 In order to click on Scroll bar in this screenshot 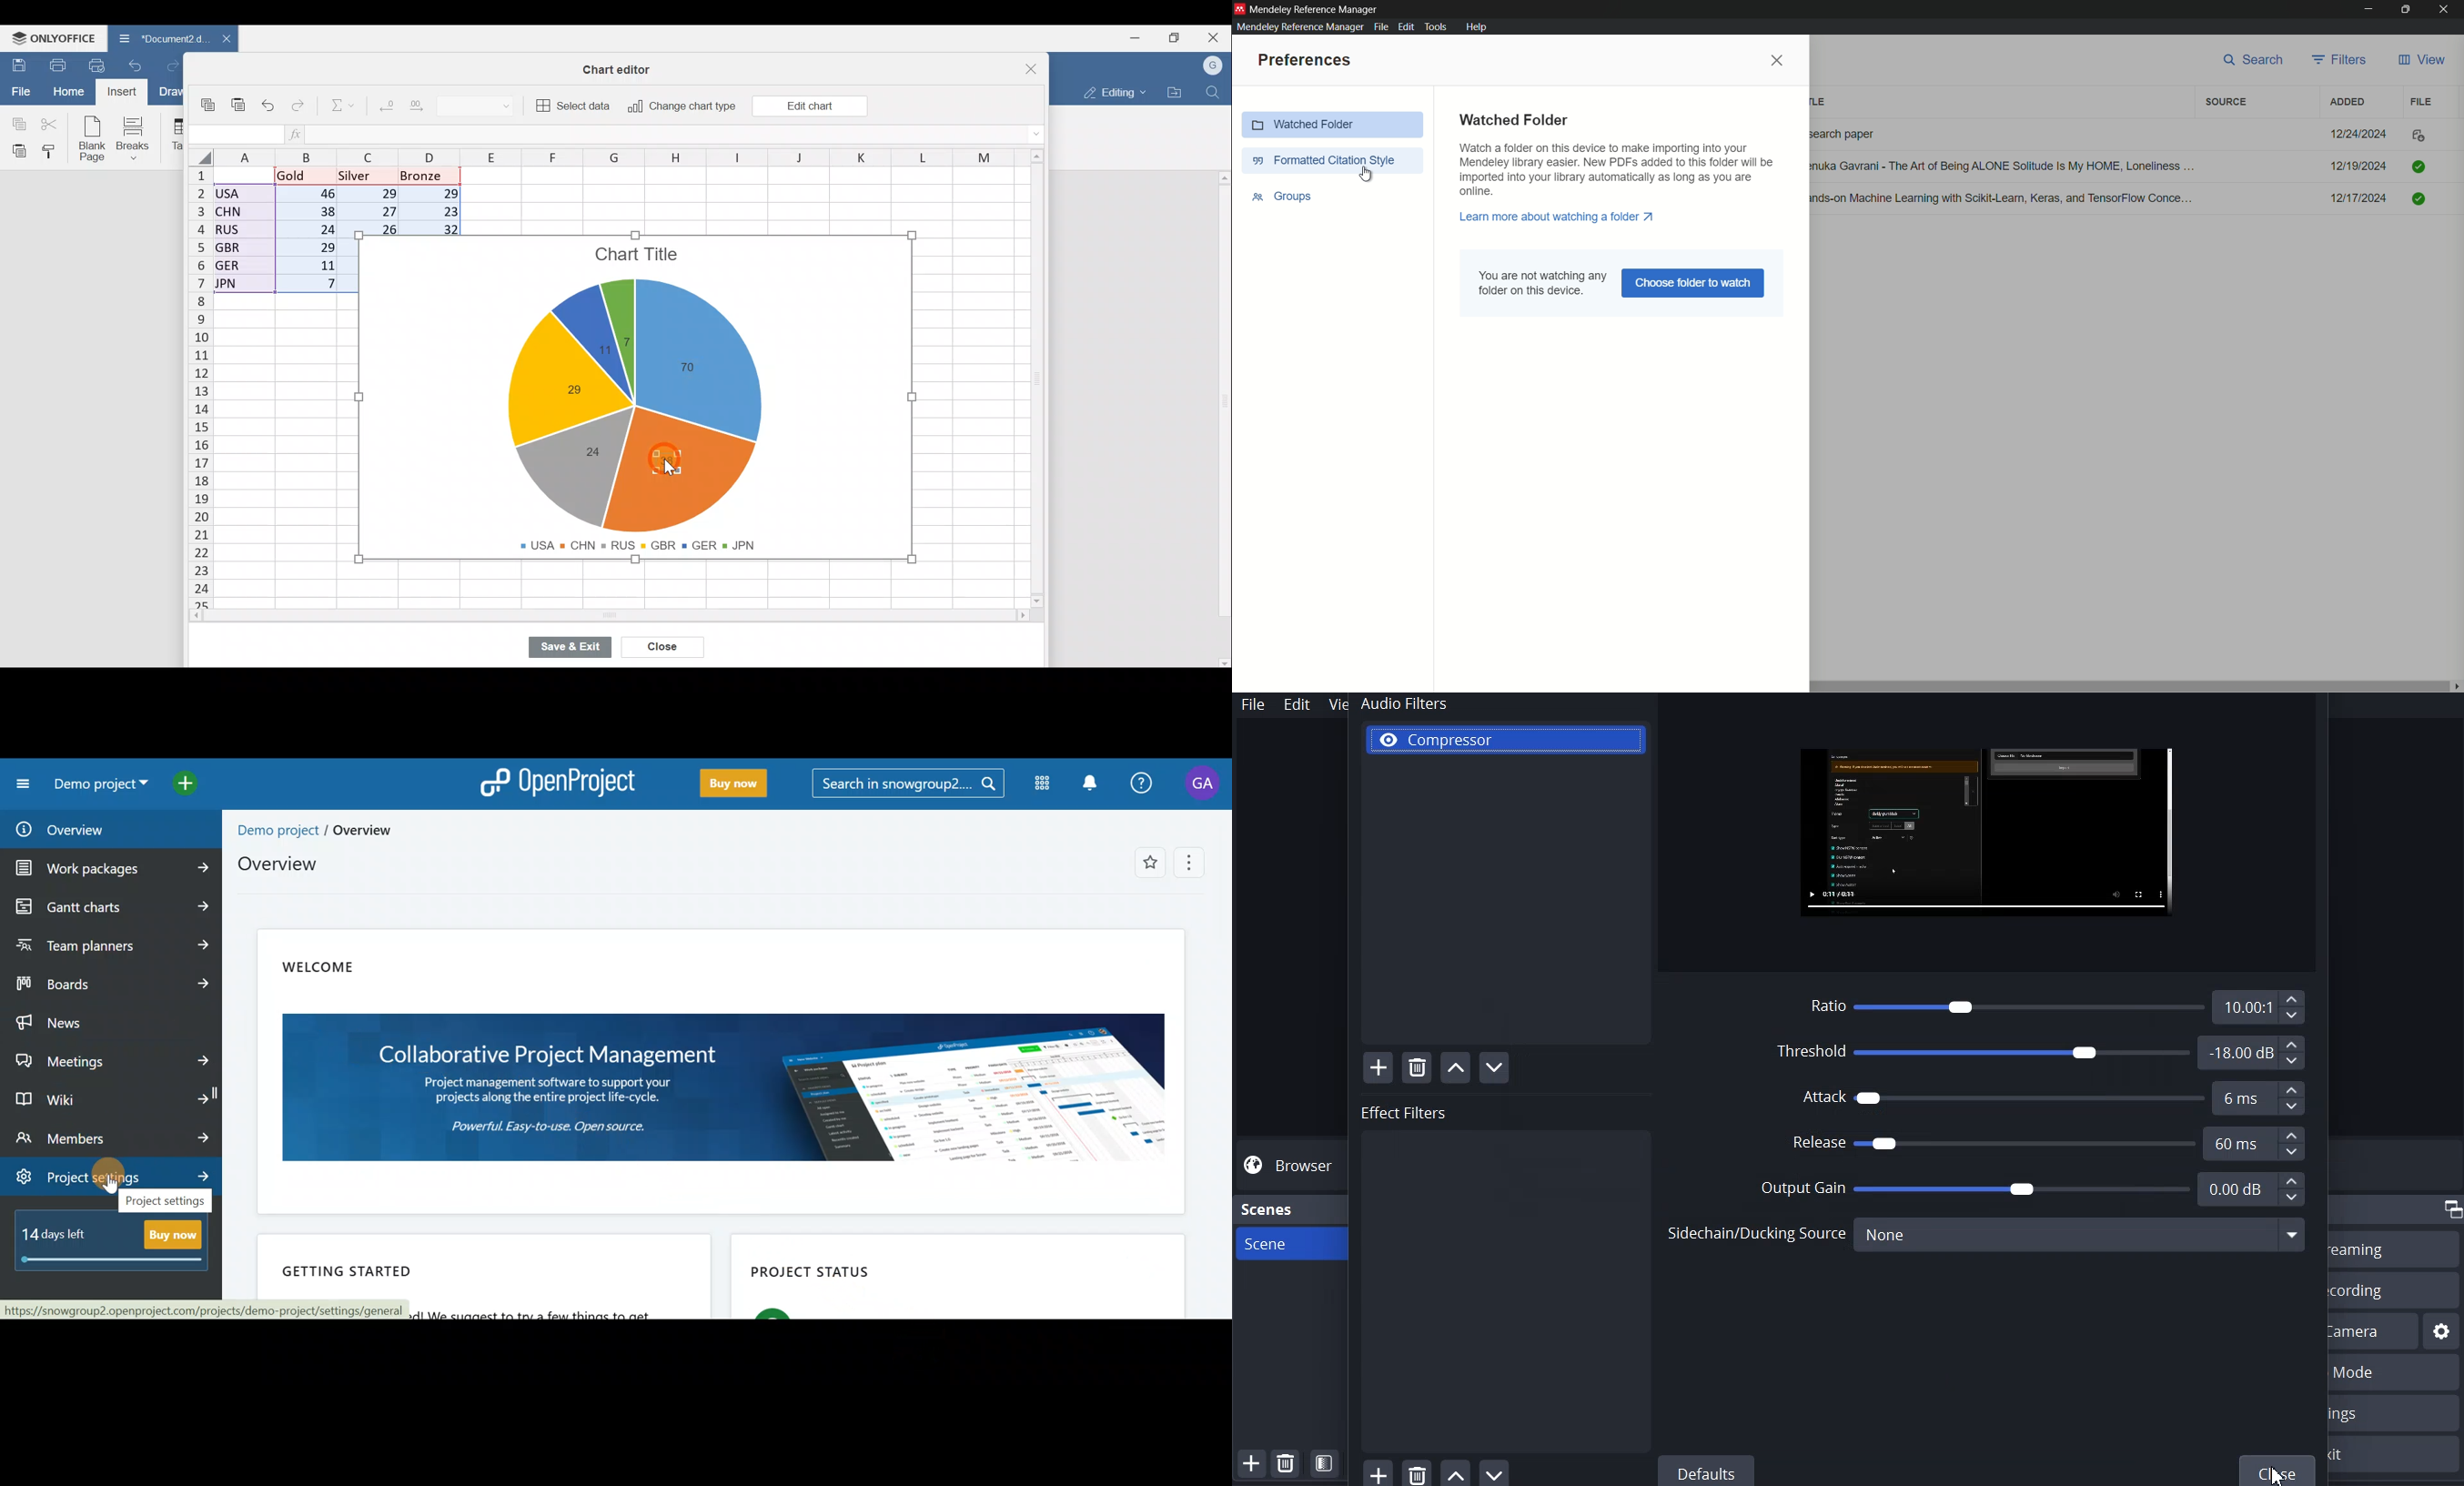, I will do `click(1042, 382)`.